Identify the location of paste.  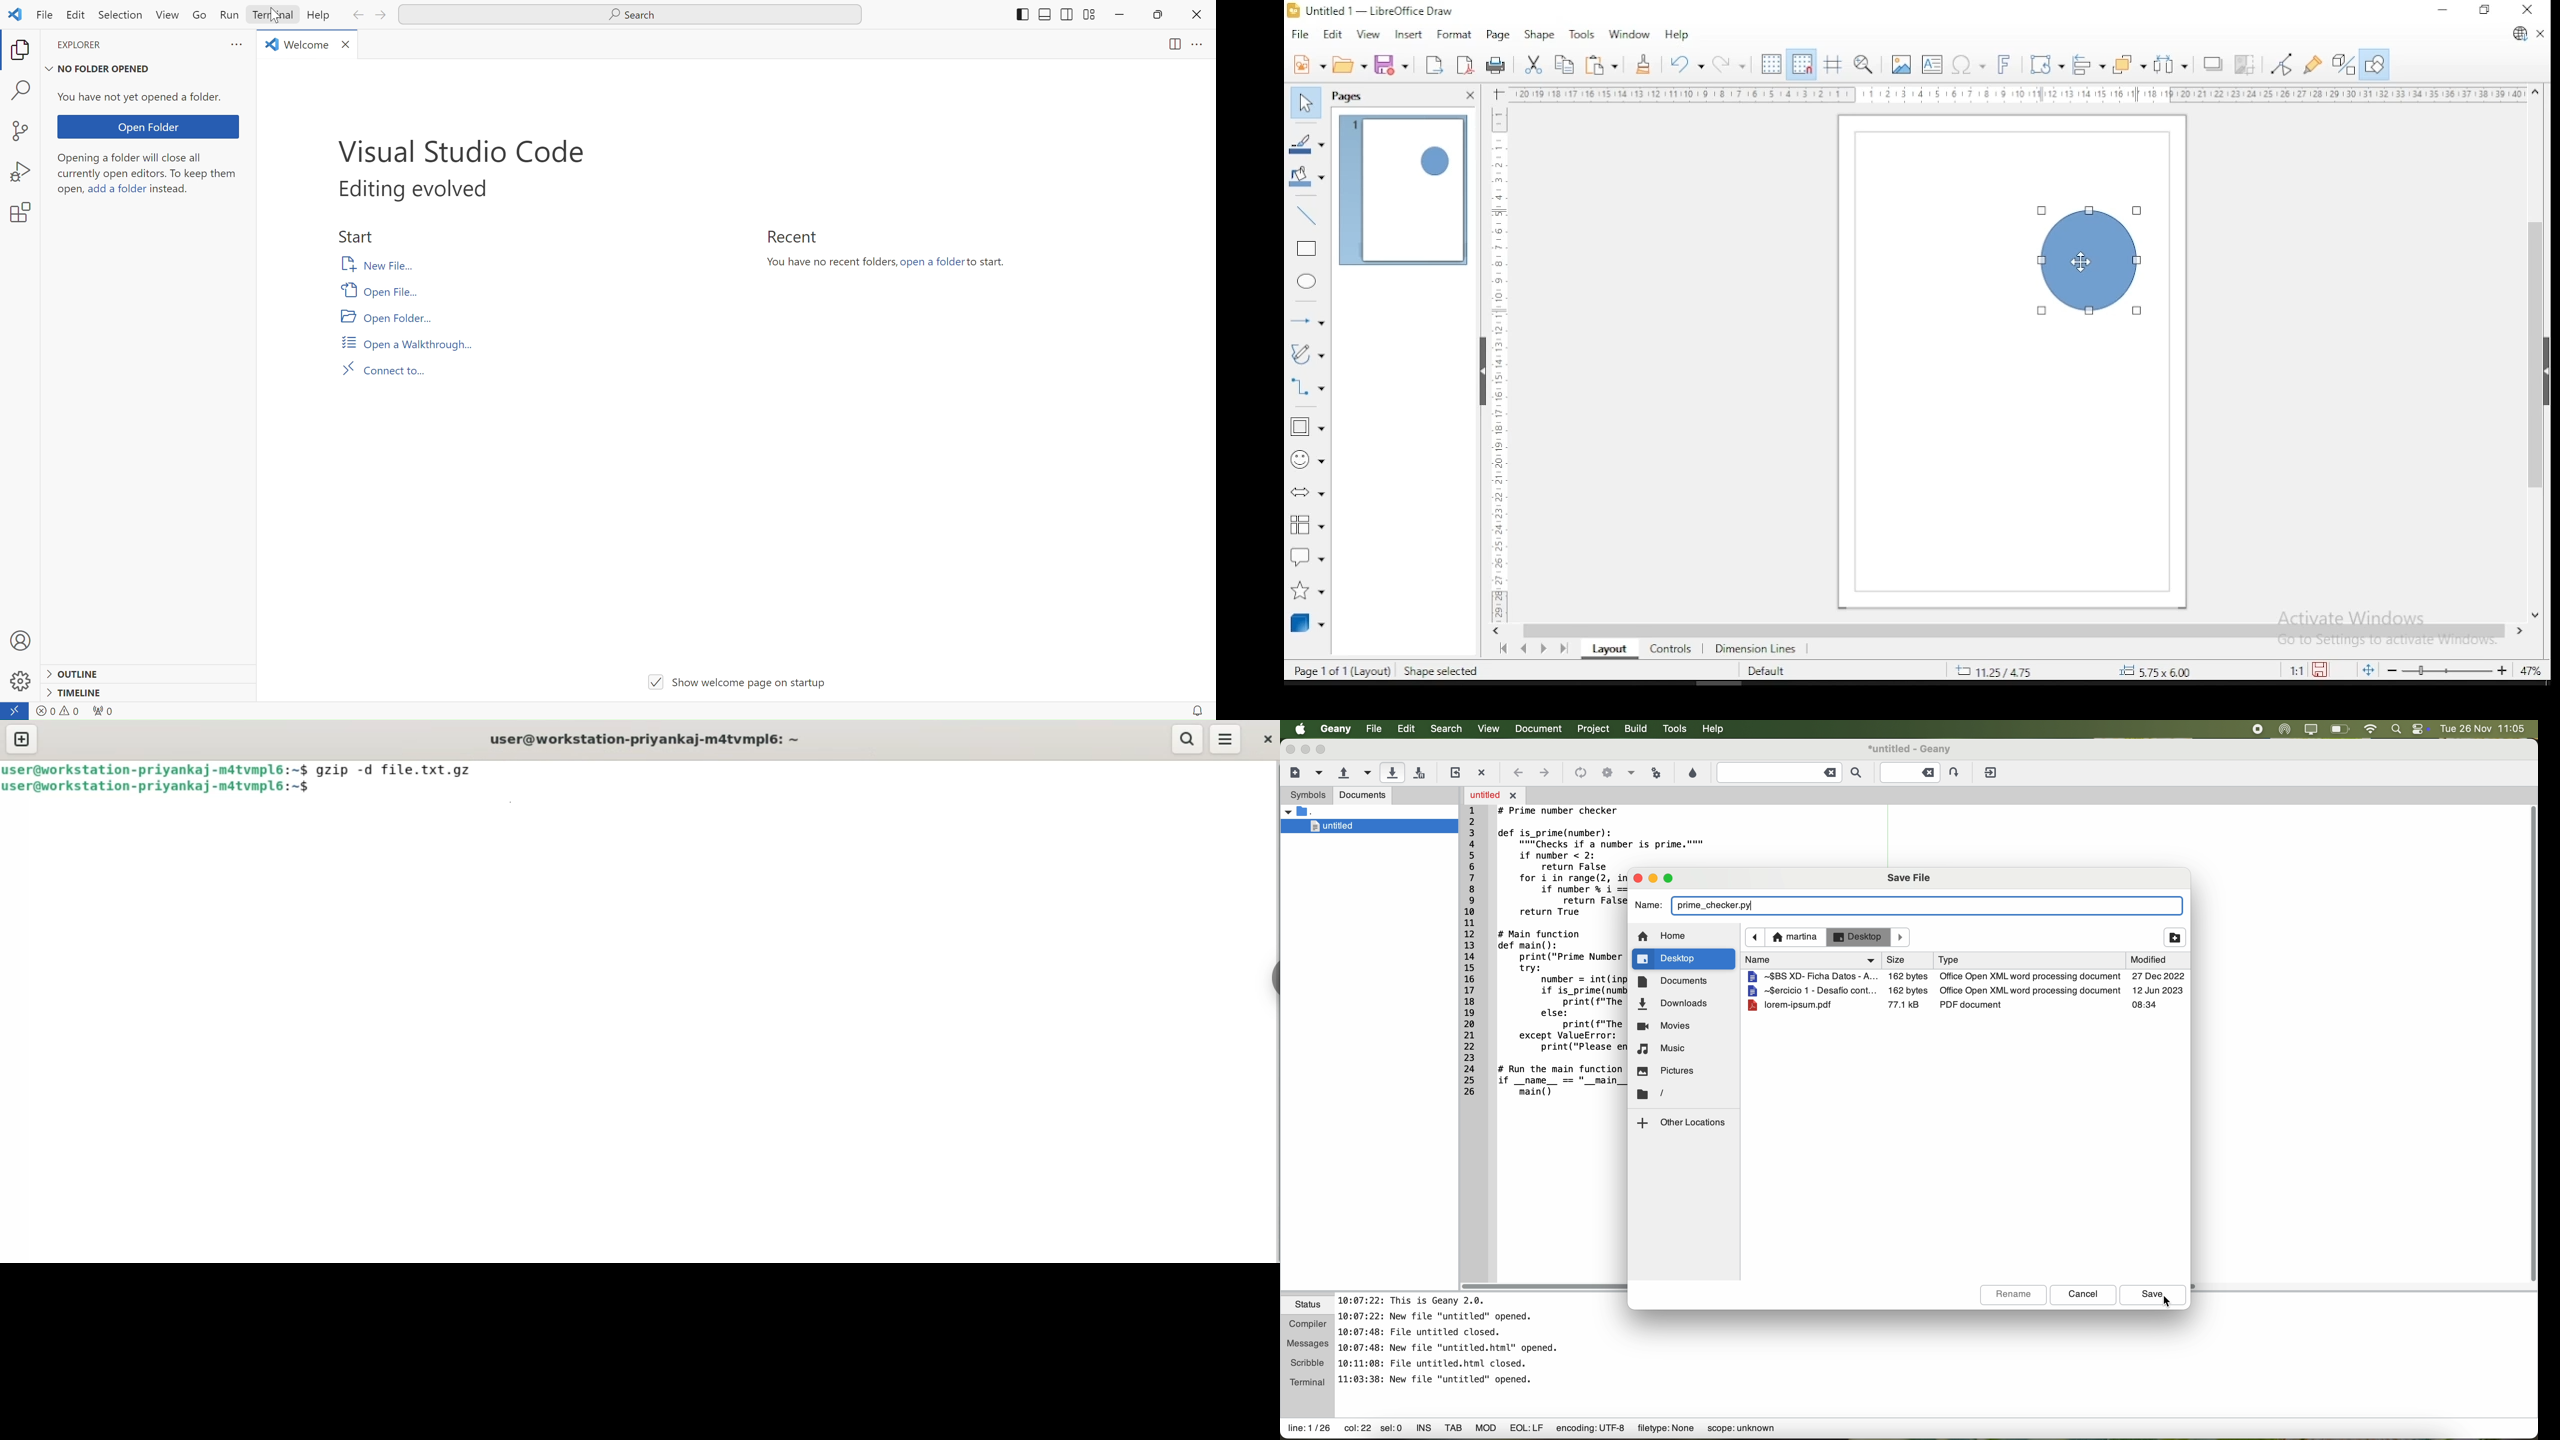
(1604, 65).